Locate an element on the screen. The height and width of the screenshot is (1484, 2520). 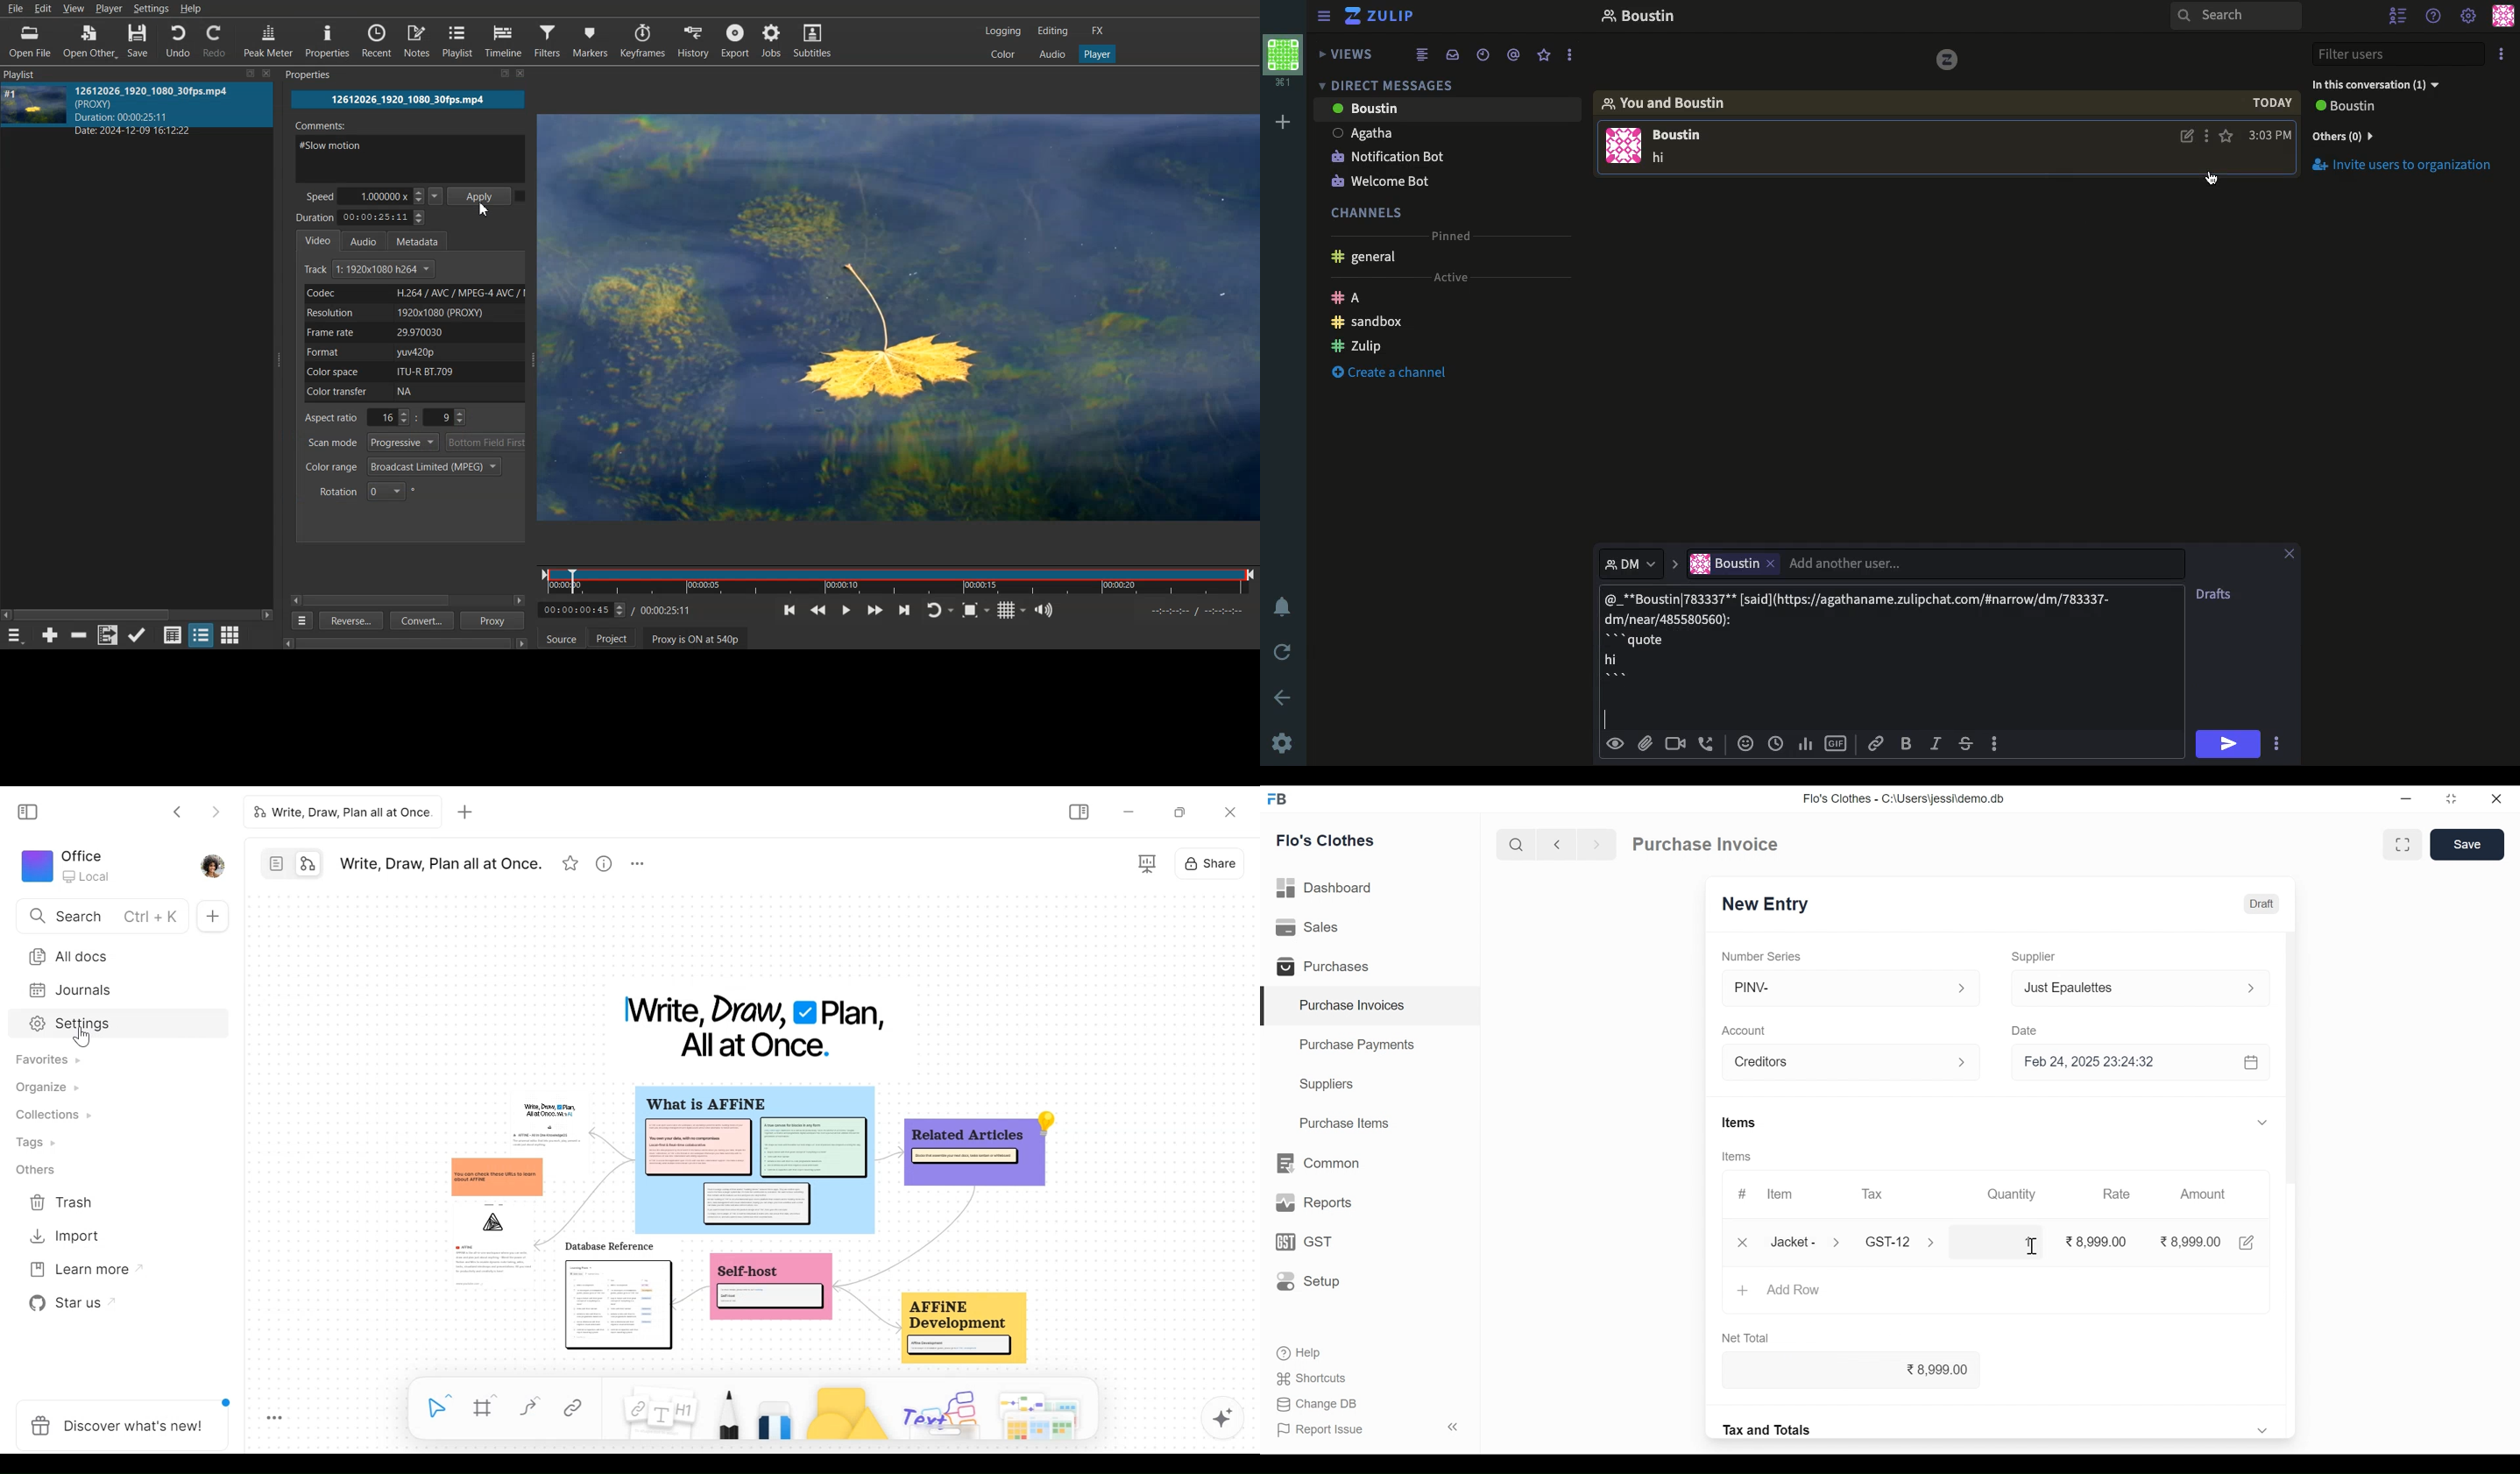
Aspect ratio Adjuster is located at coordinates (387, 417).